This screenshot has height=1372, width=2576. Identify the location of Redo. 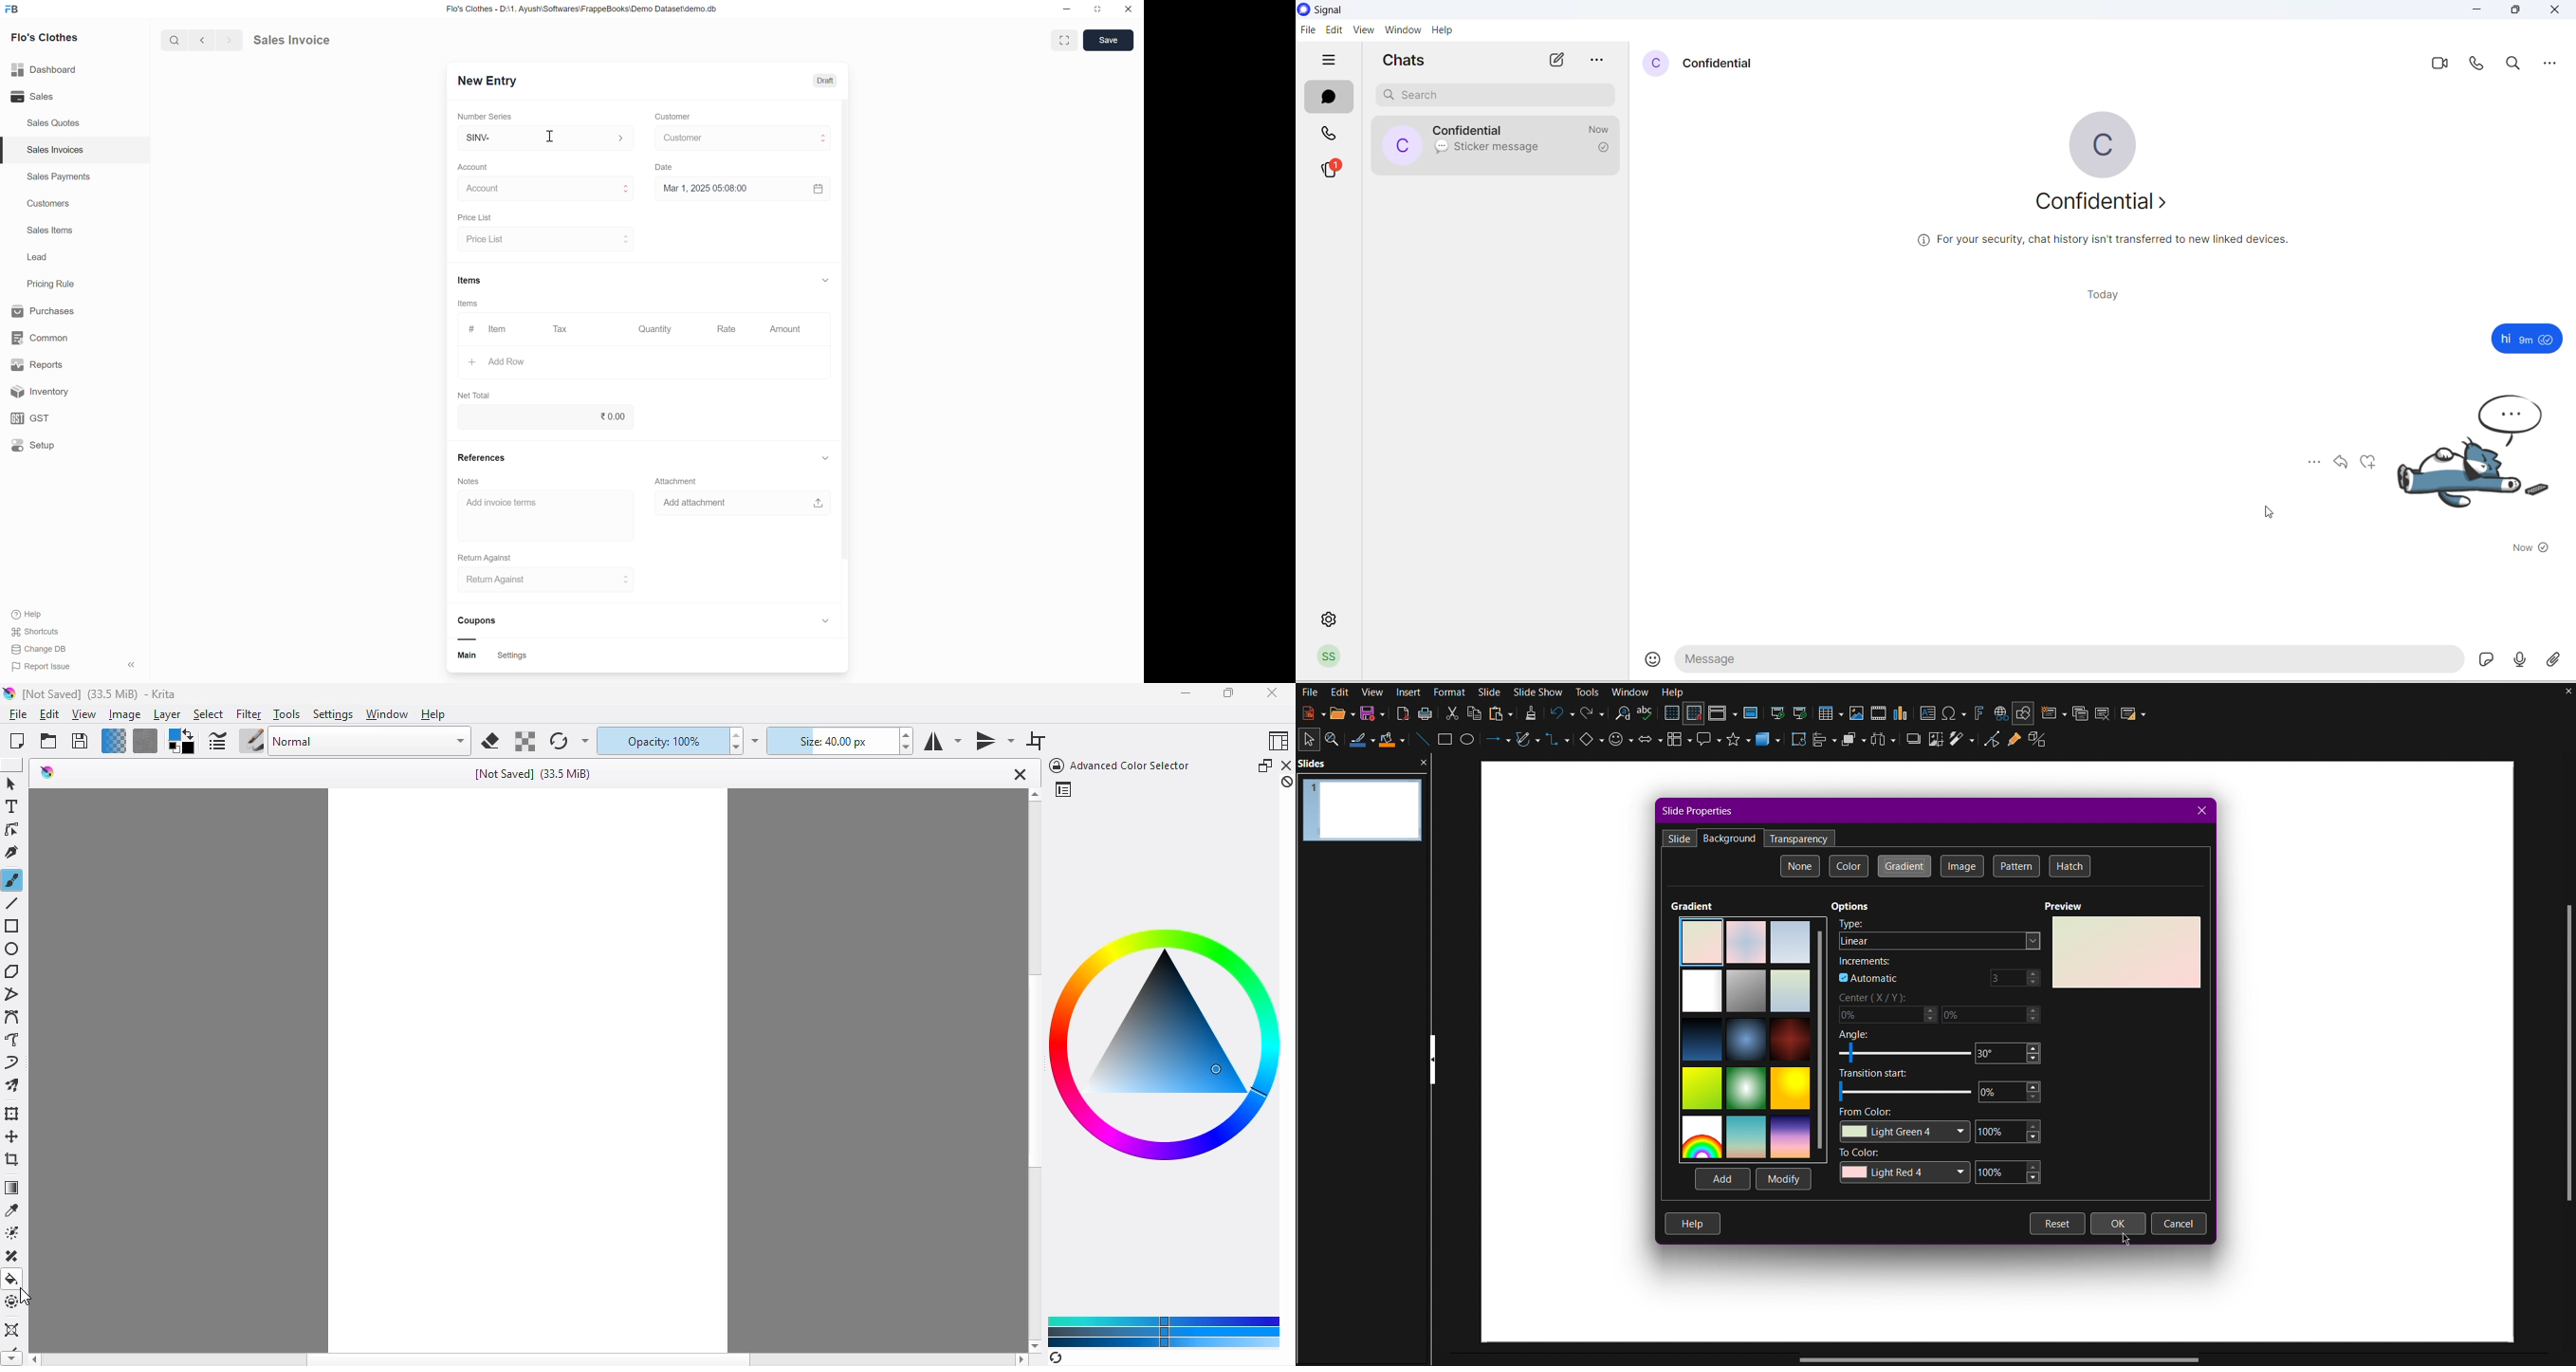
(1591, 714).